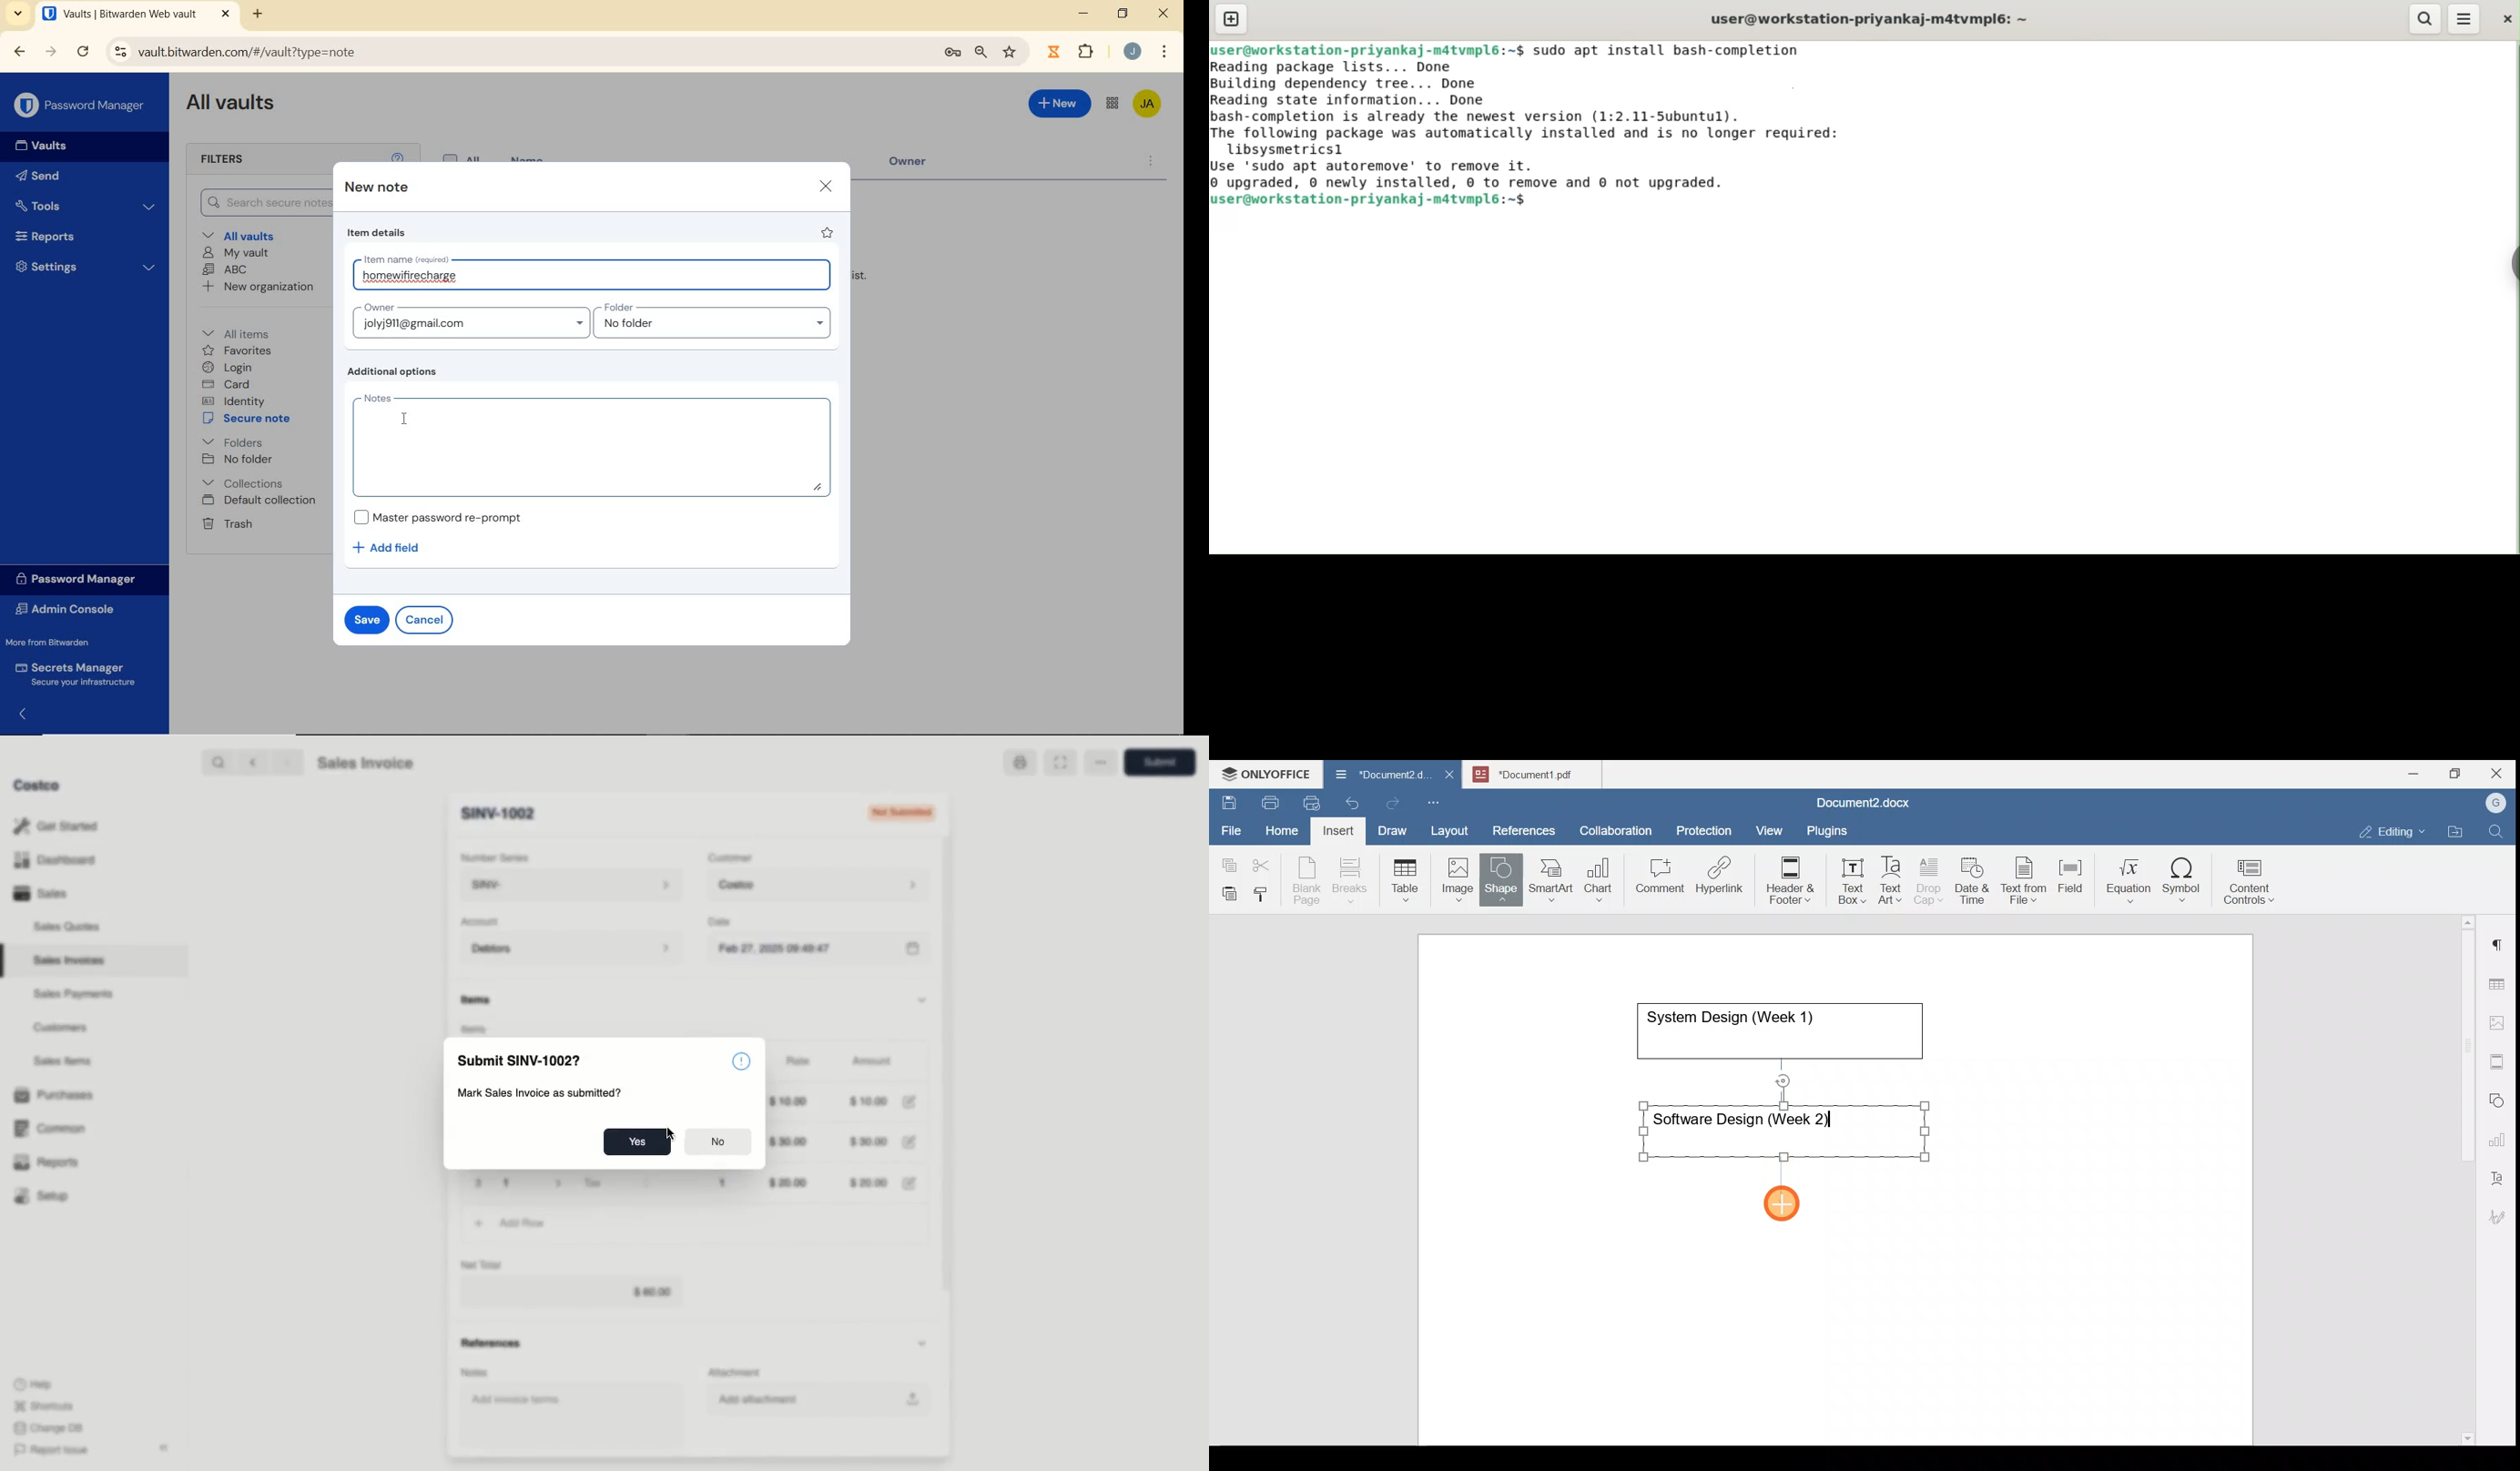  Describe the element at coordinates (375, 187) in the screenshot. I see `new note` at that location.